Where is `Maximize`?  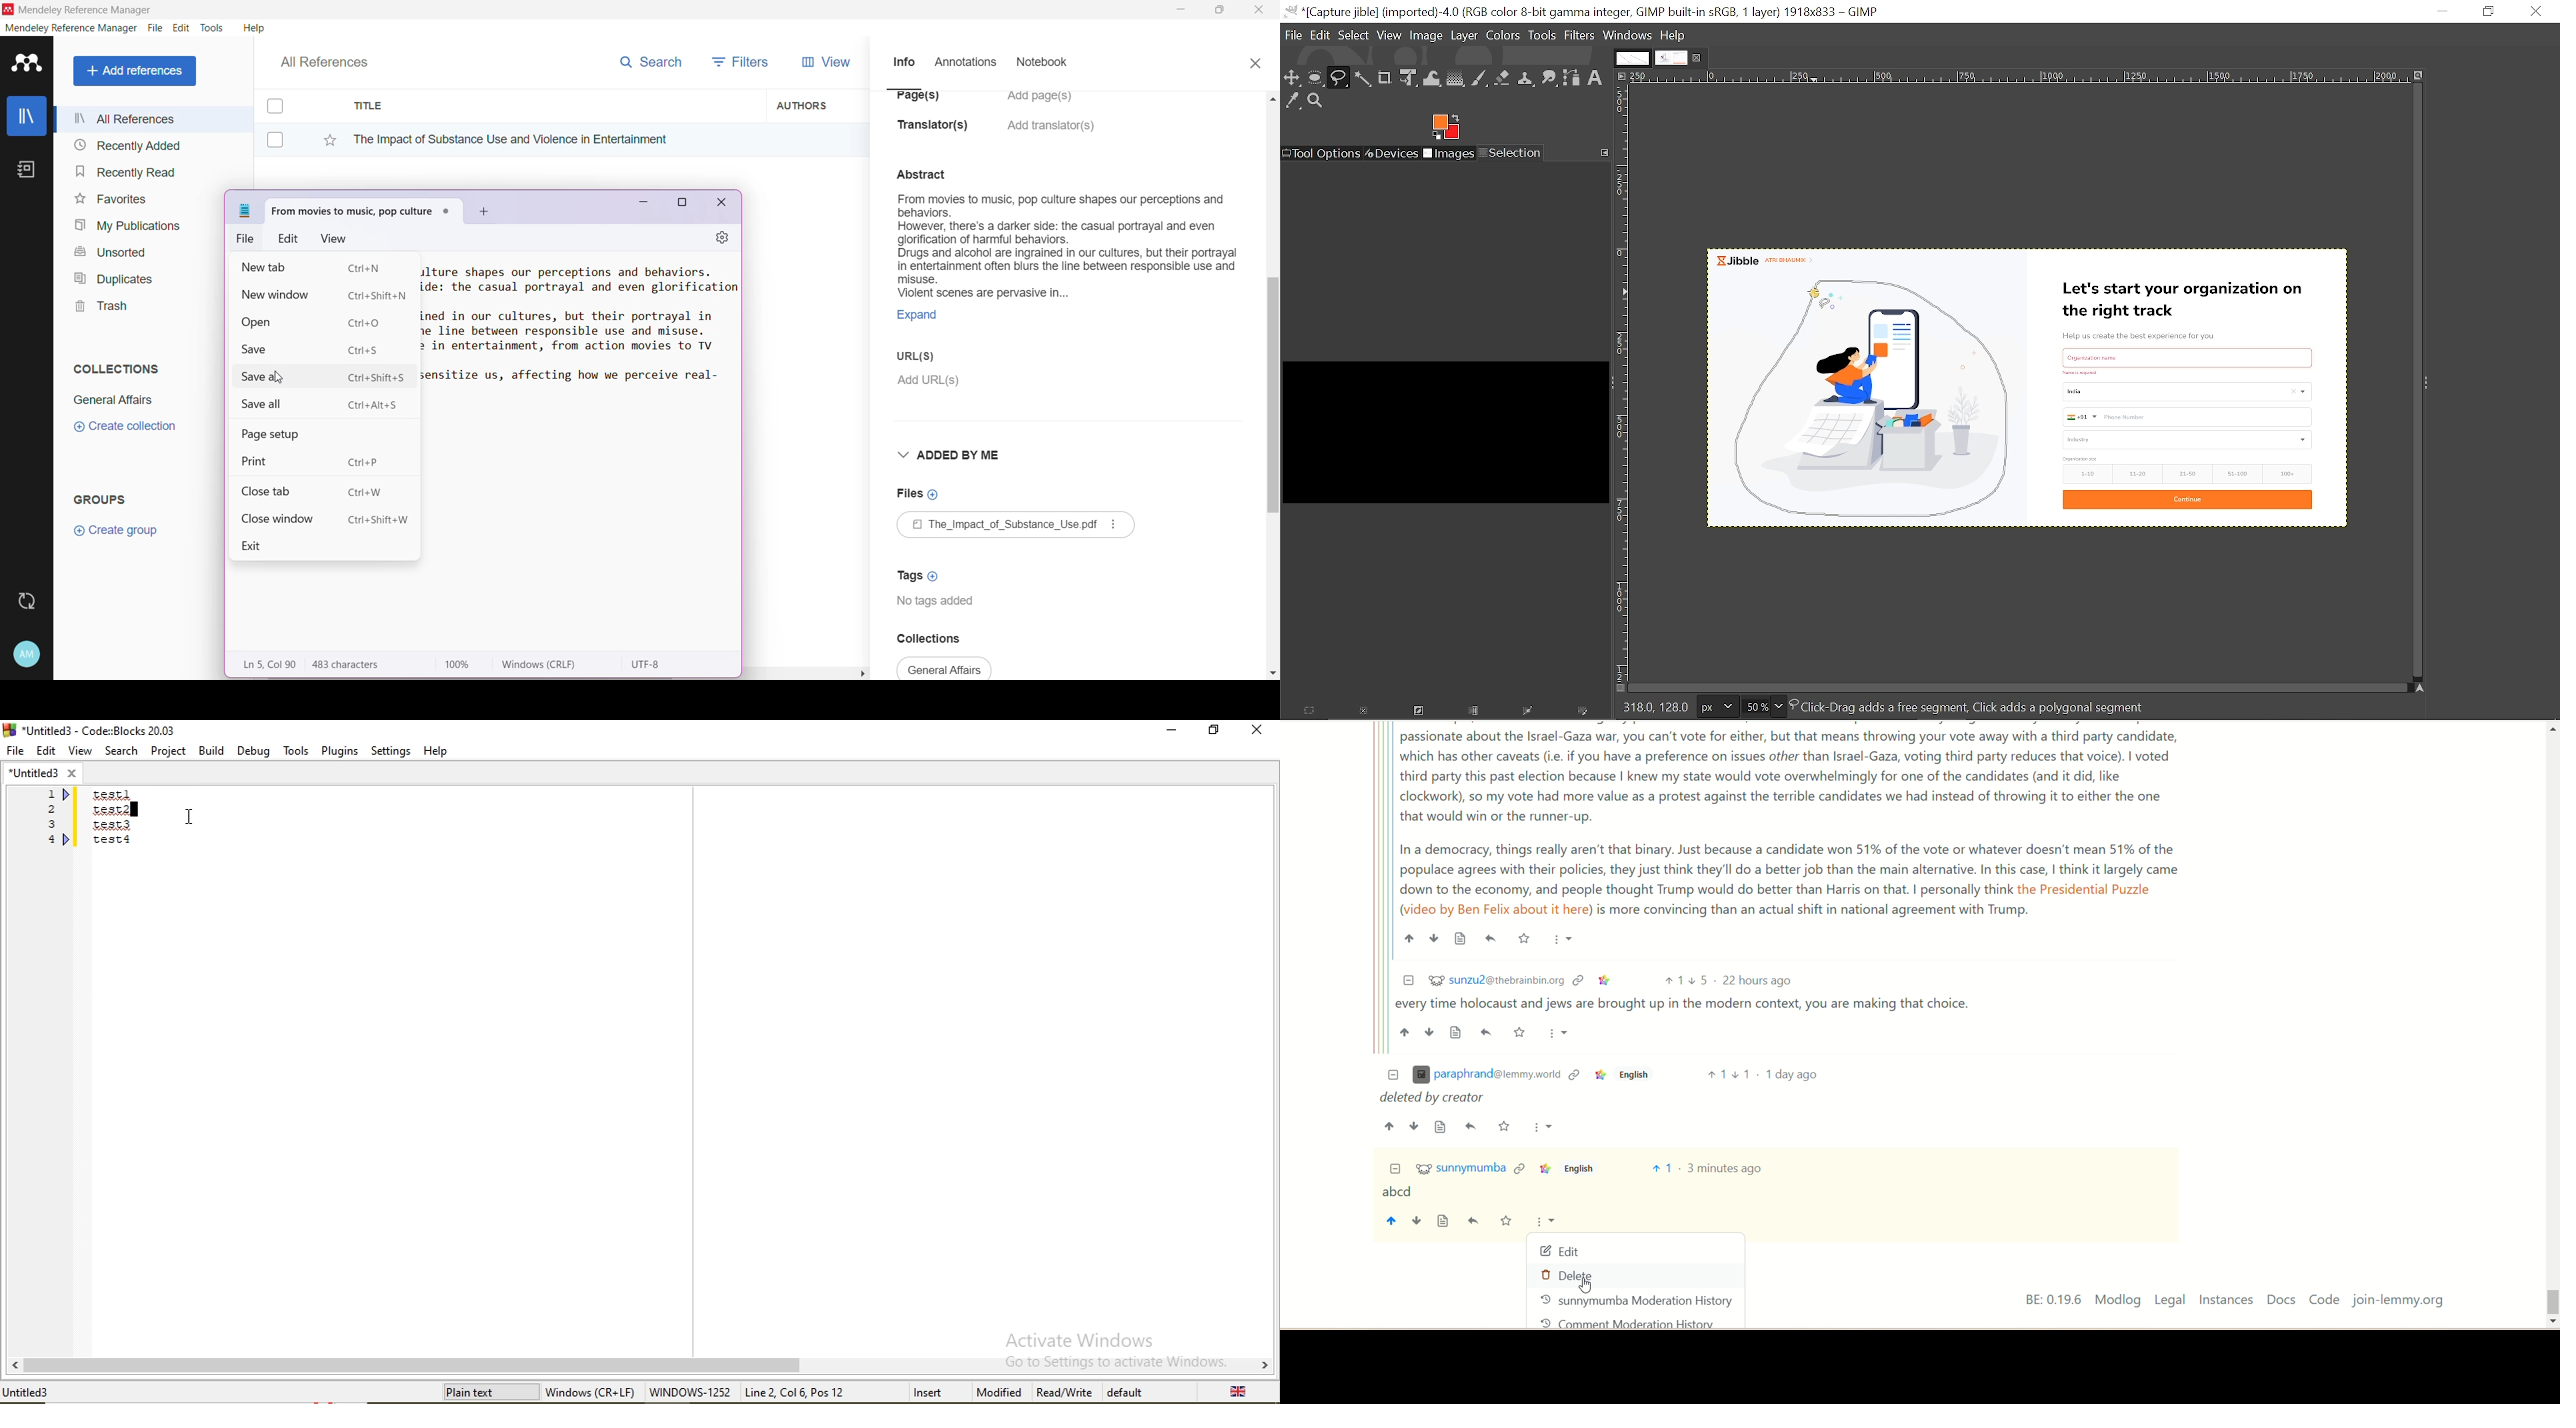
Maximize is located at coordinates (682, 205).